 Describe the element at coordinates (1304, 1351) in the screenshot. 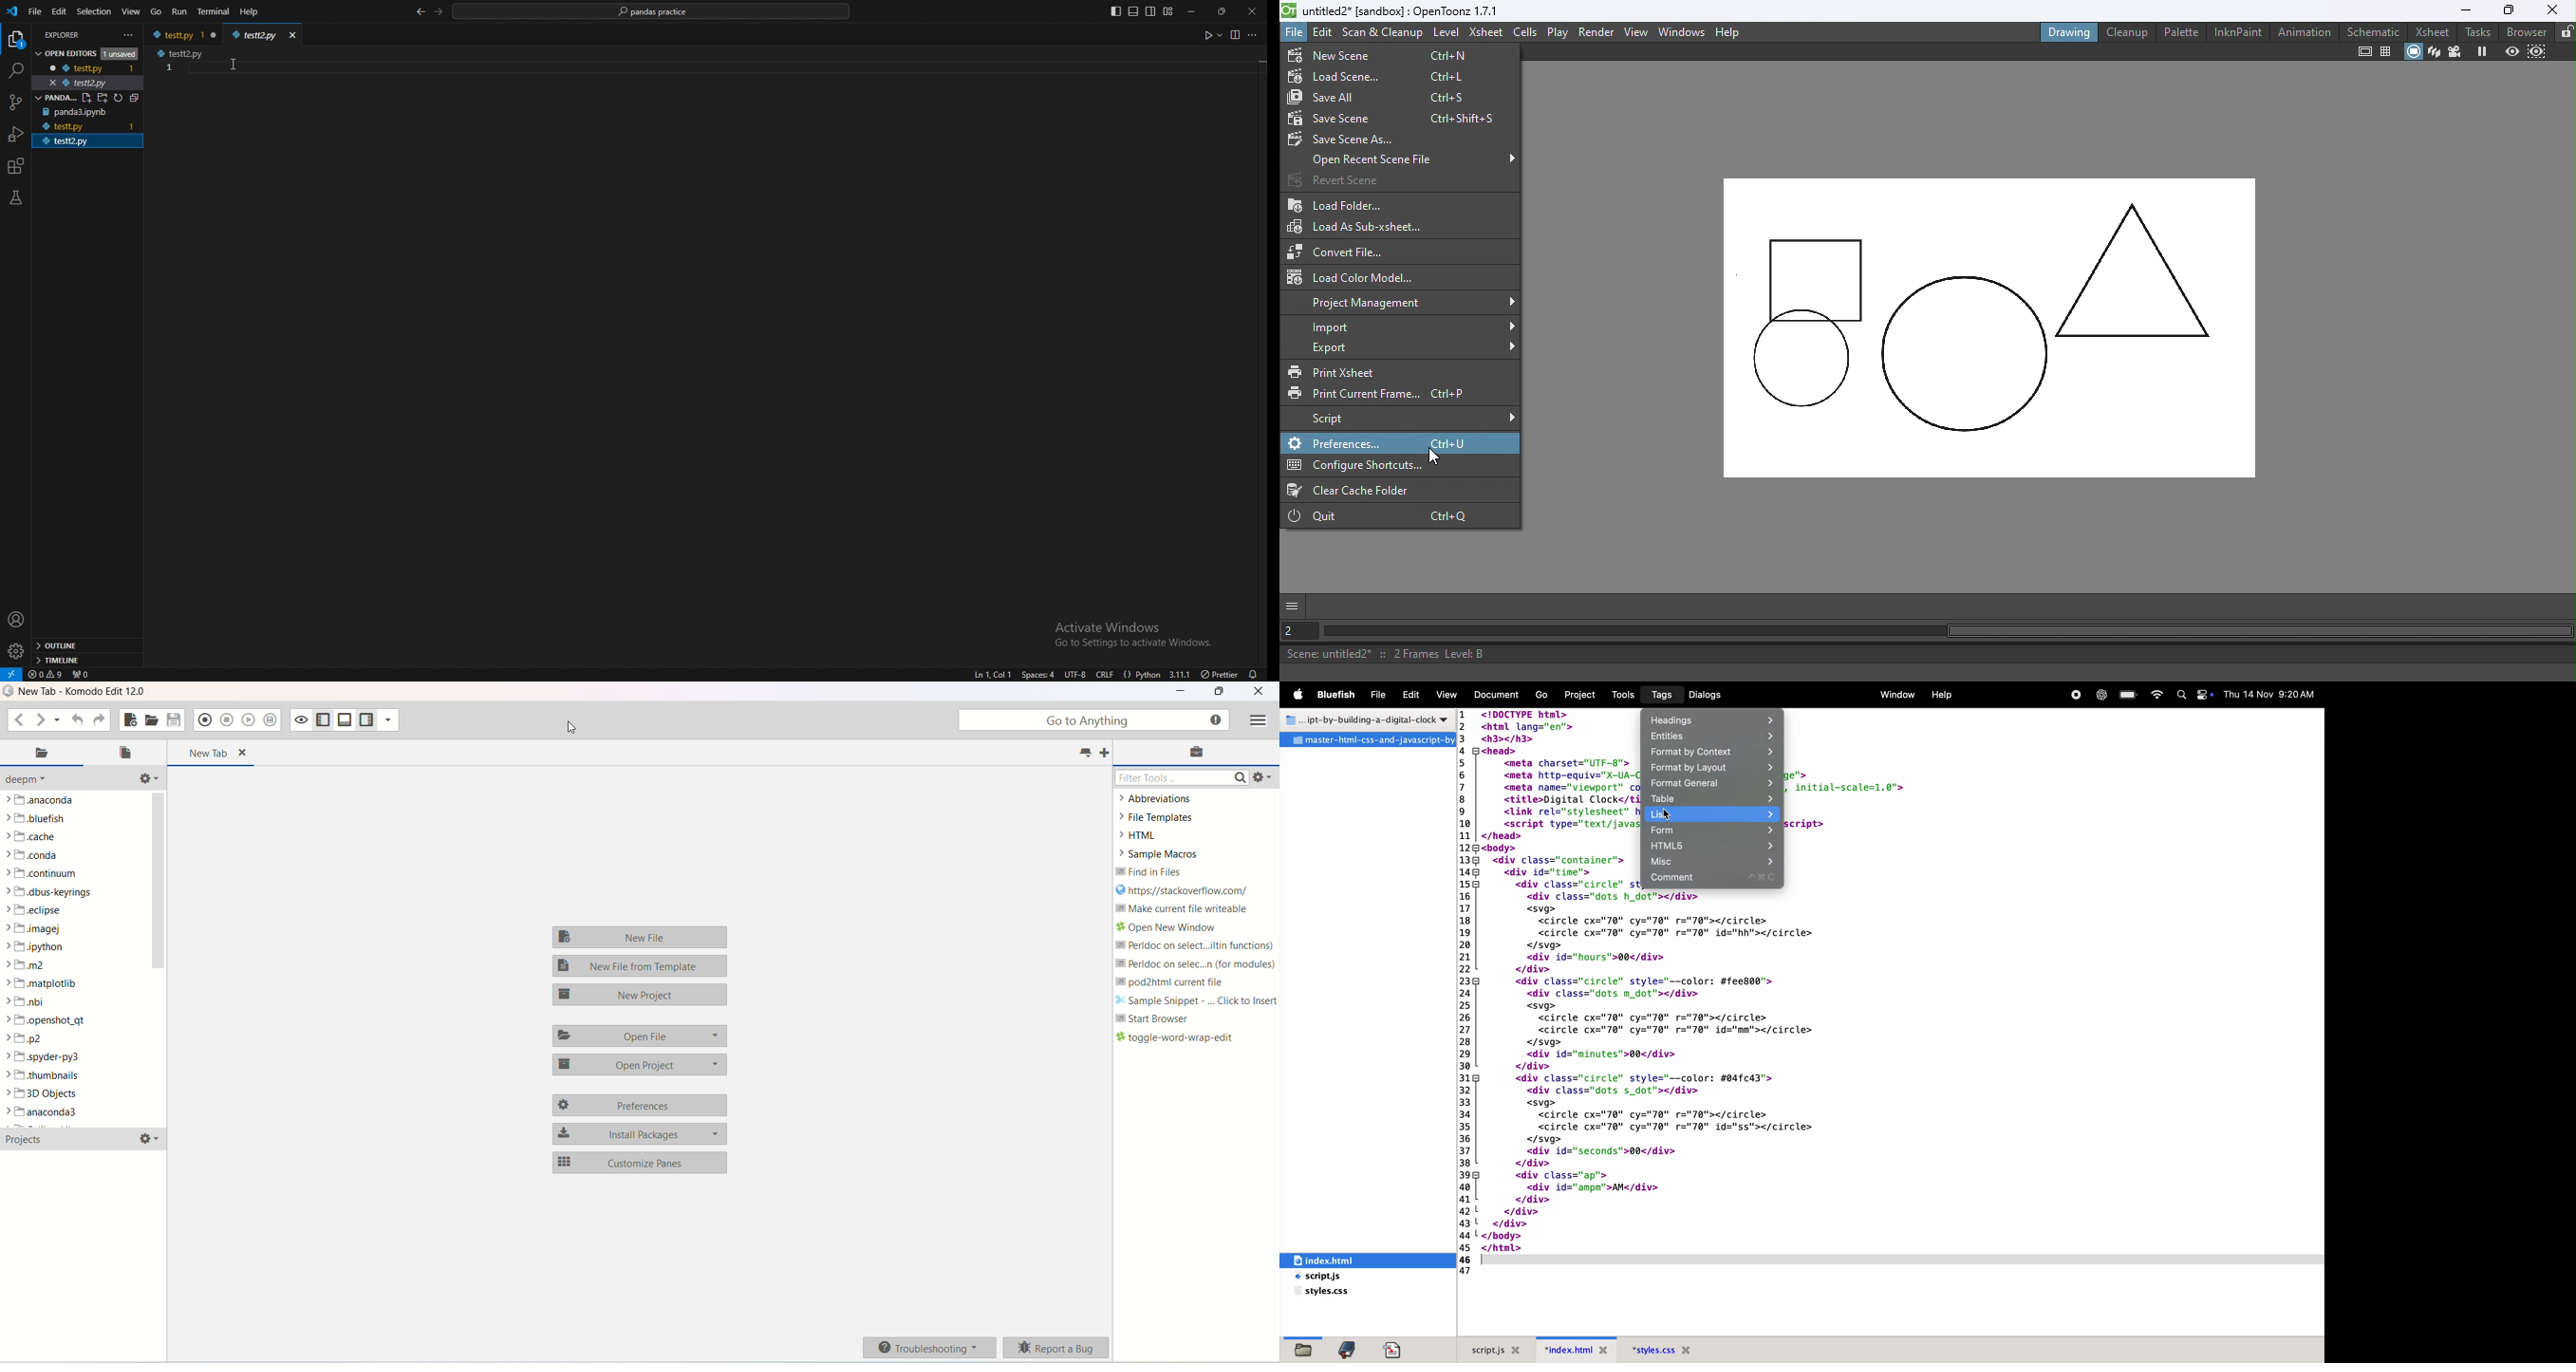

I see `file` at that location.